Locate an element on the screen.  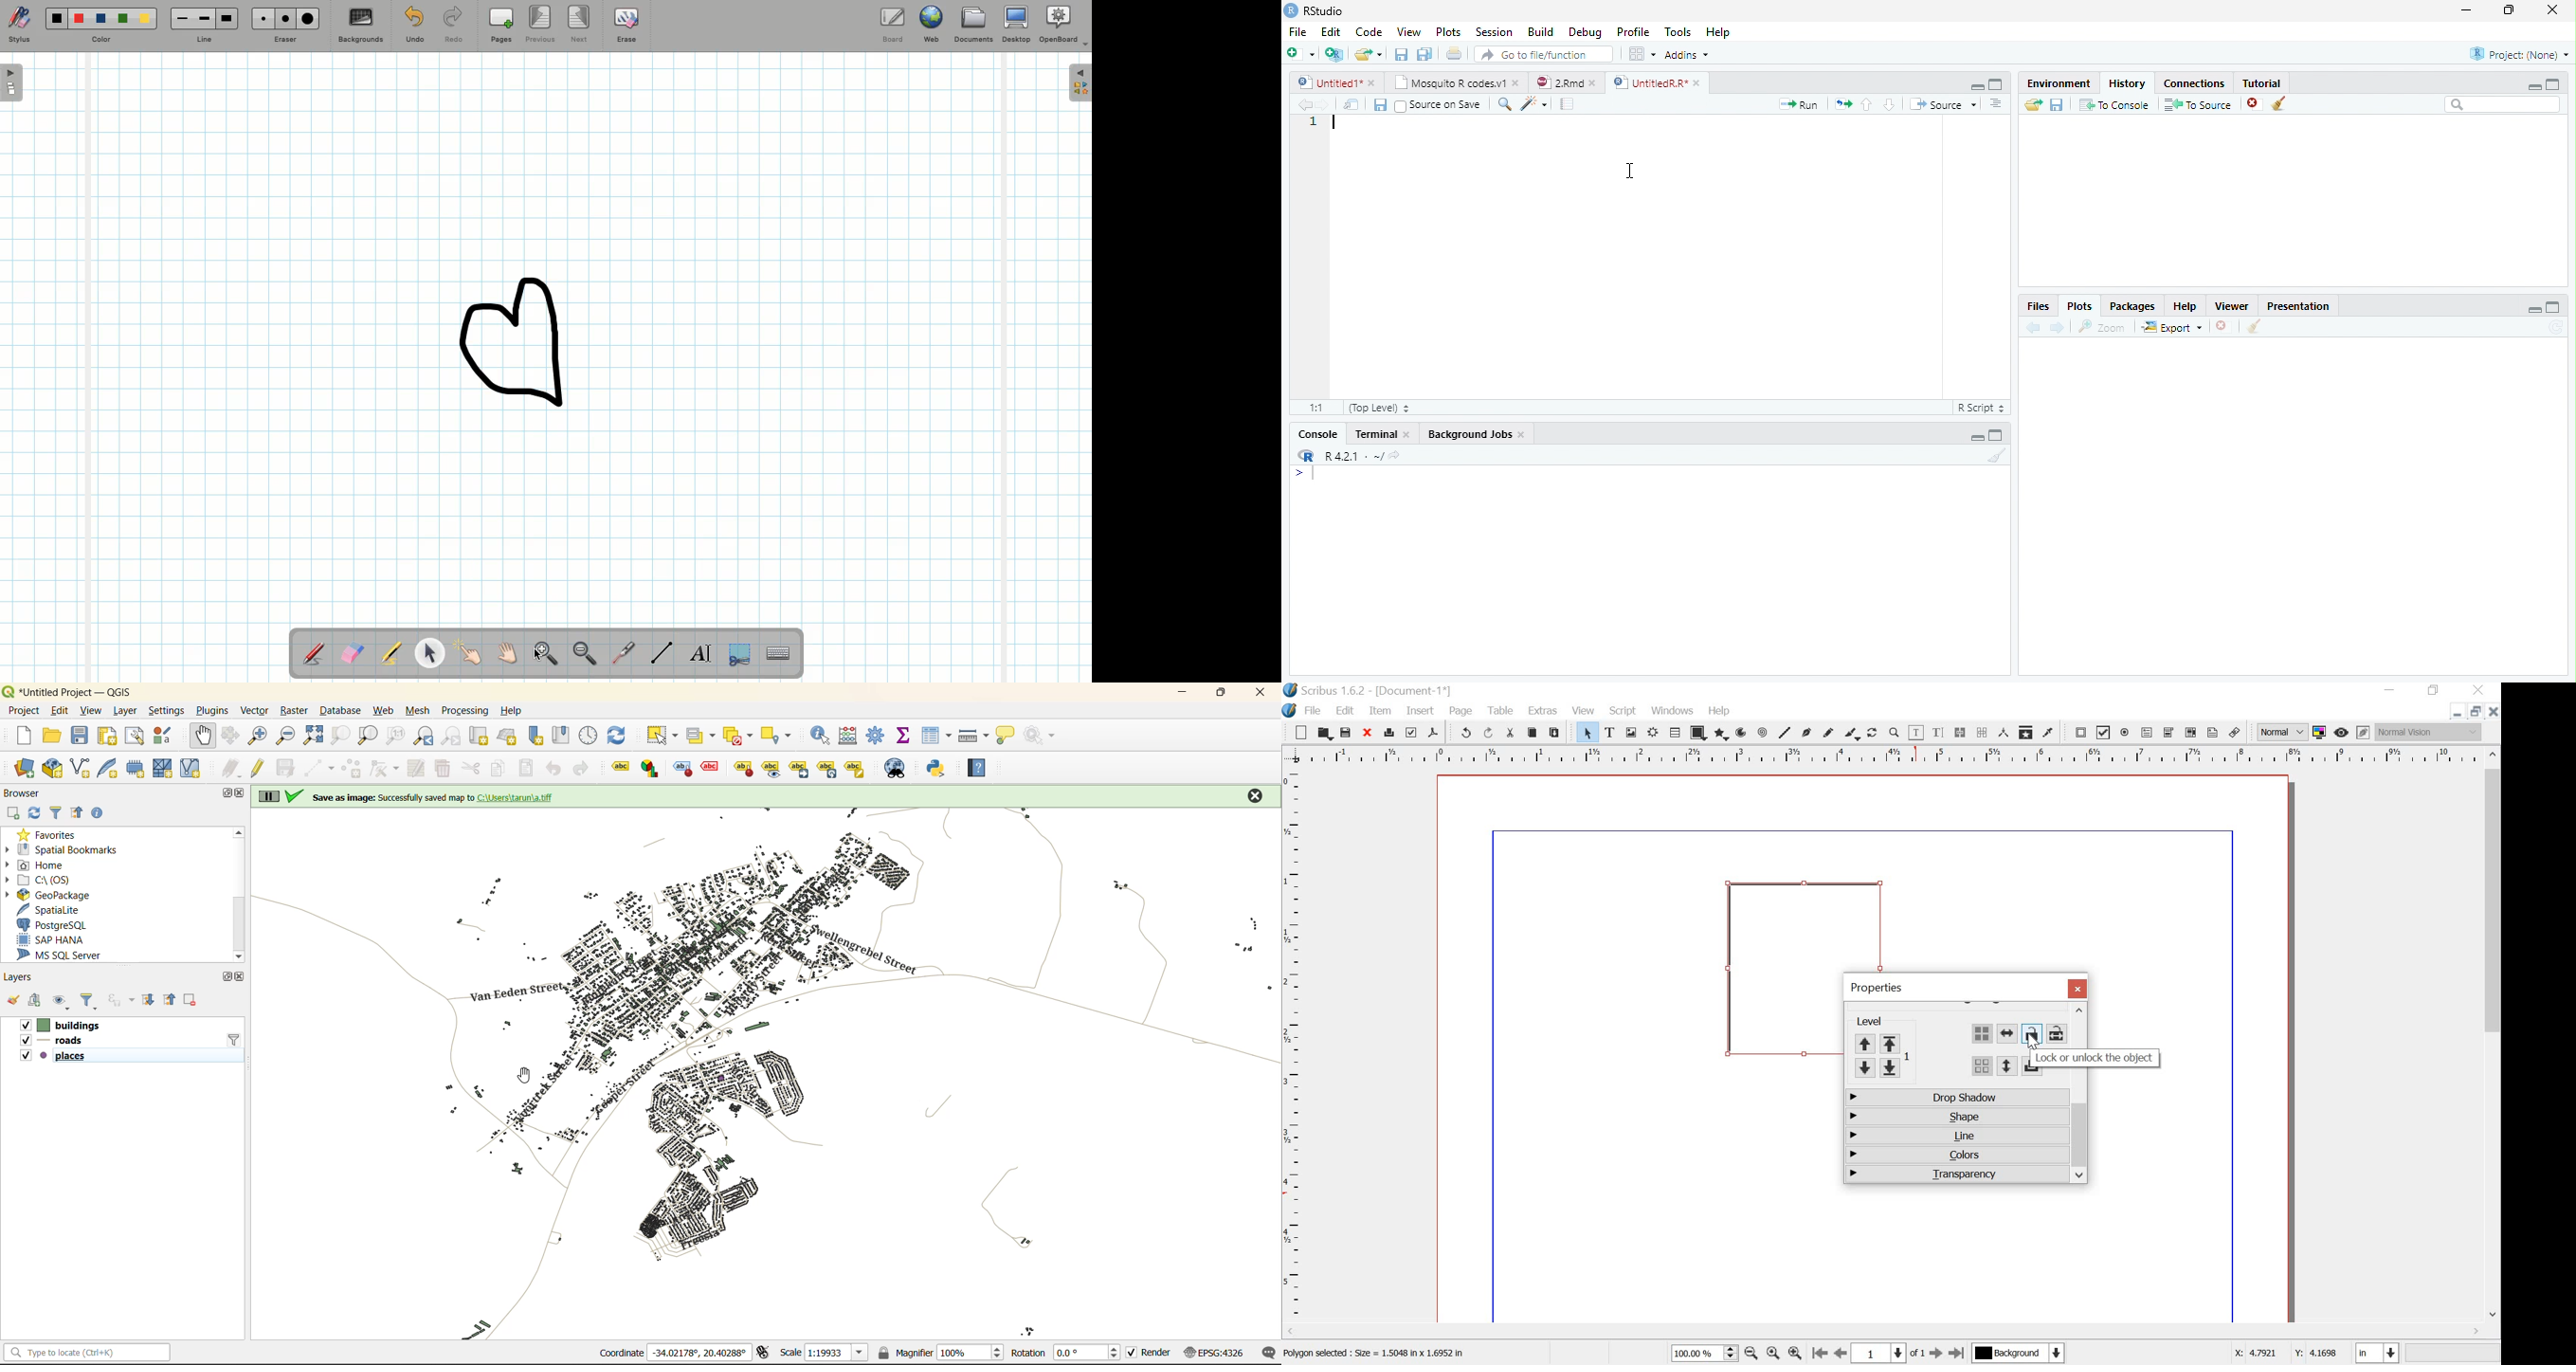
transparency is located at coordinates (1956, 1173).